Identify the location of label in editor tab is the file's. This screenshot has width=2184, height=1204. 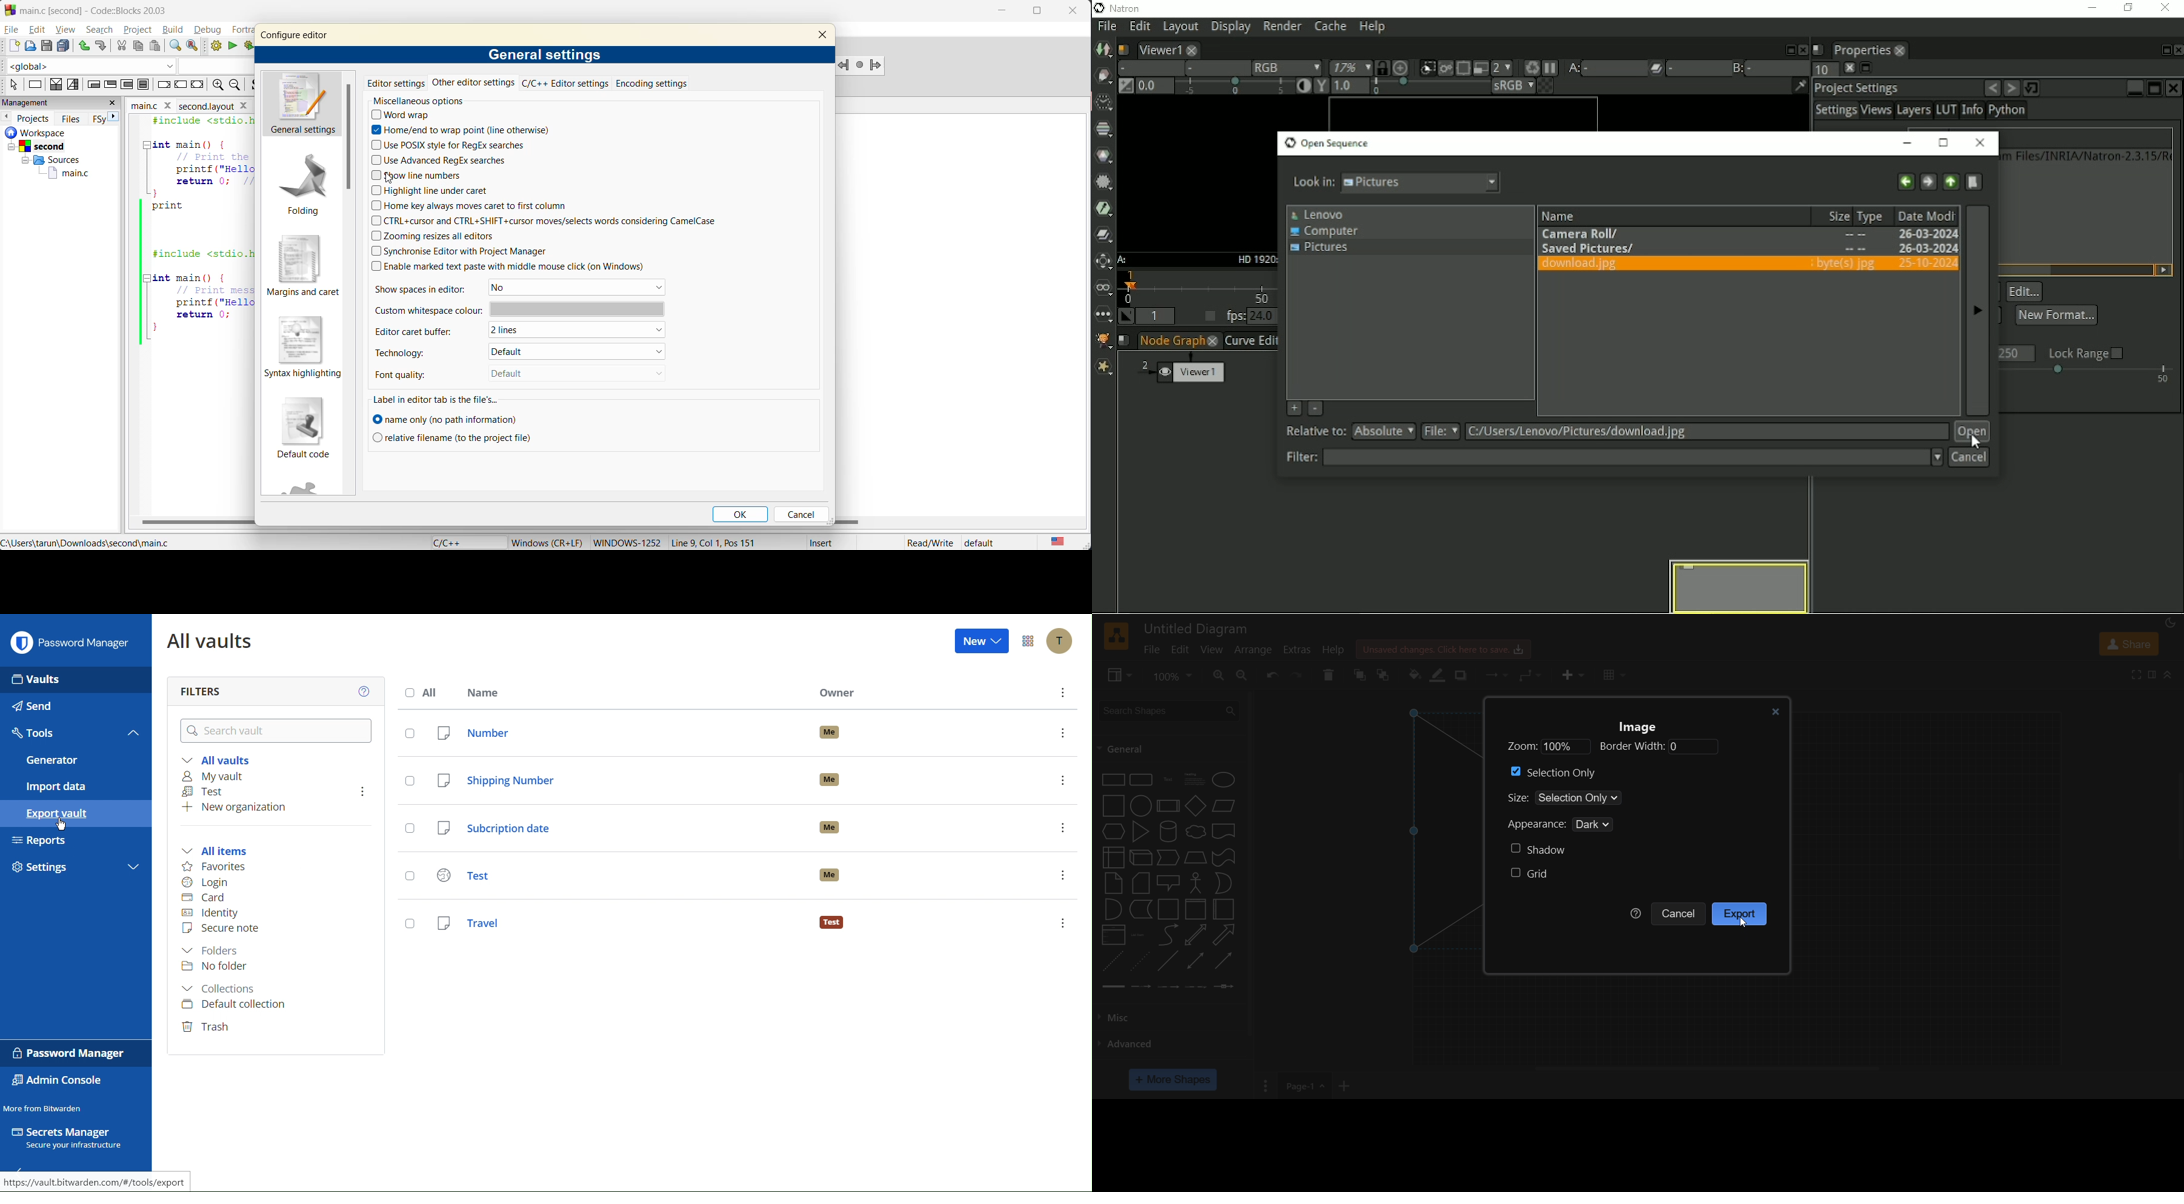
(441, 400).